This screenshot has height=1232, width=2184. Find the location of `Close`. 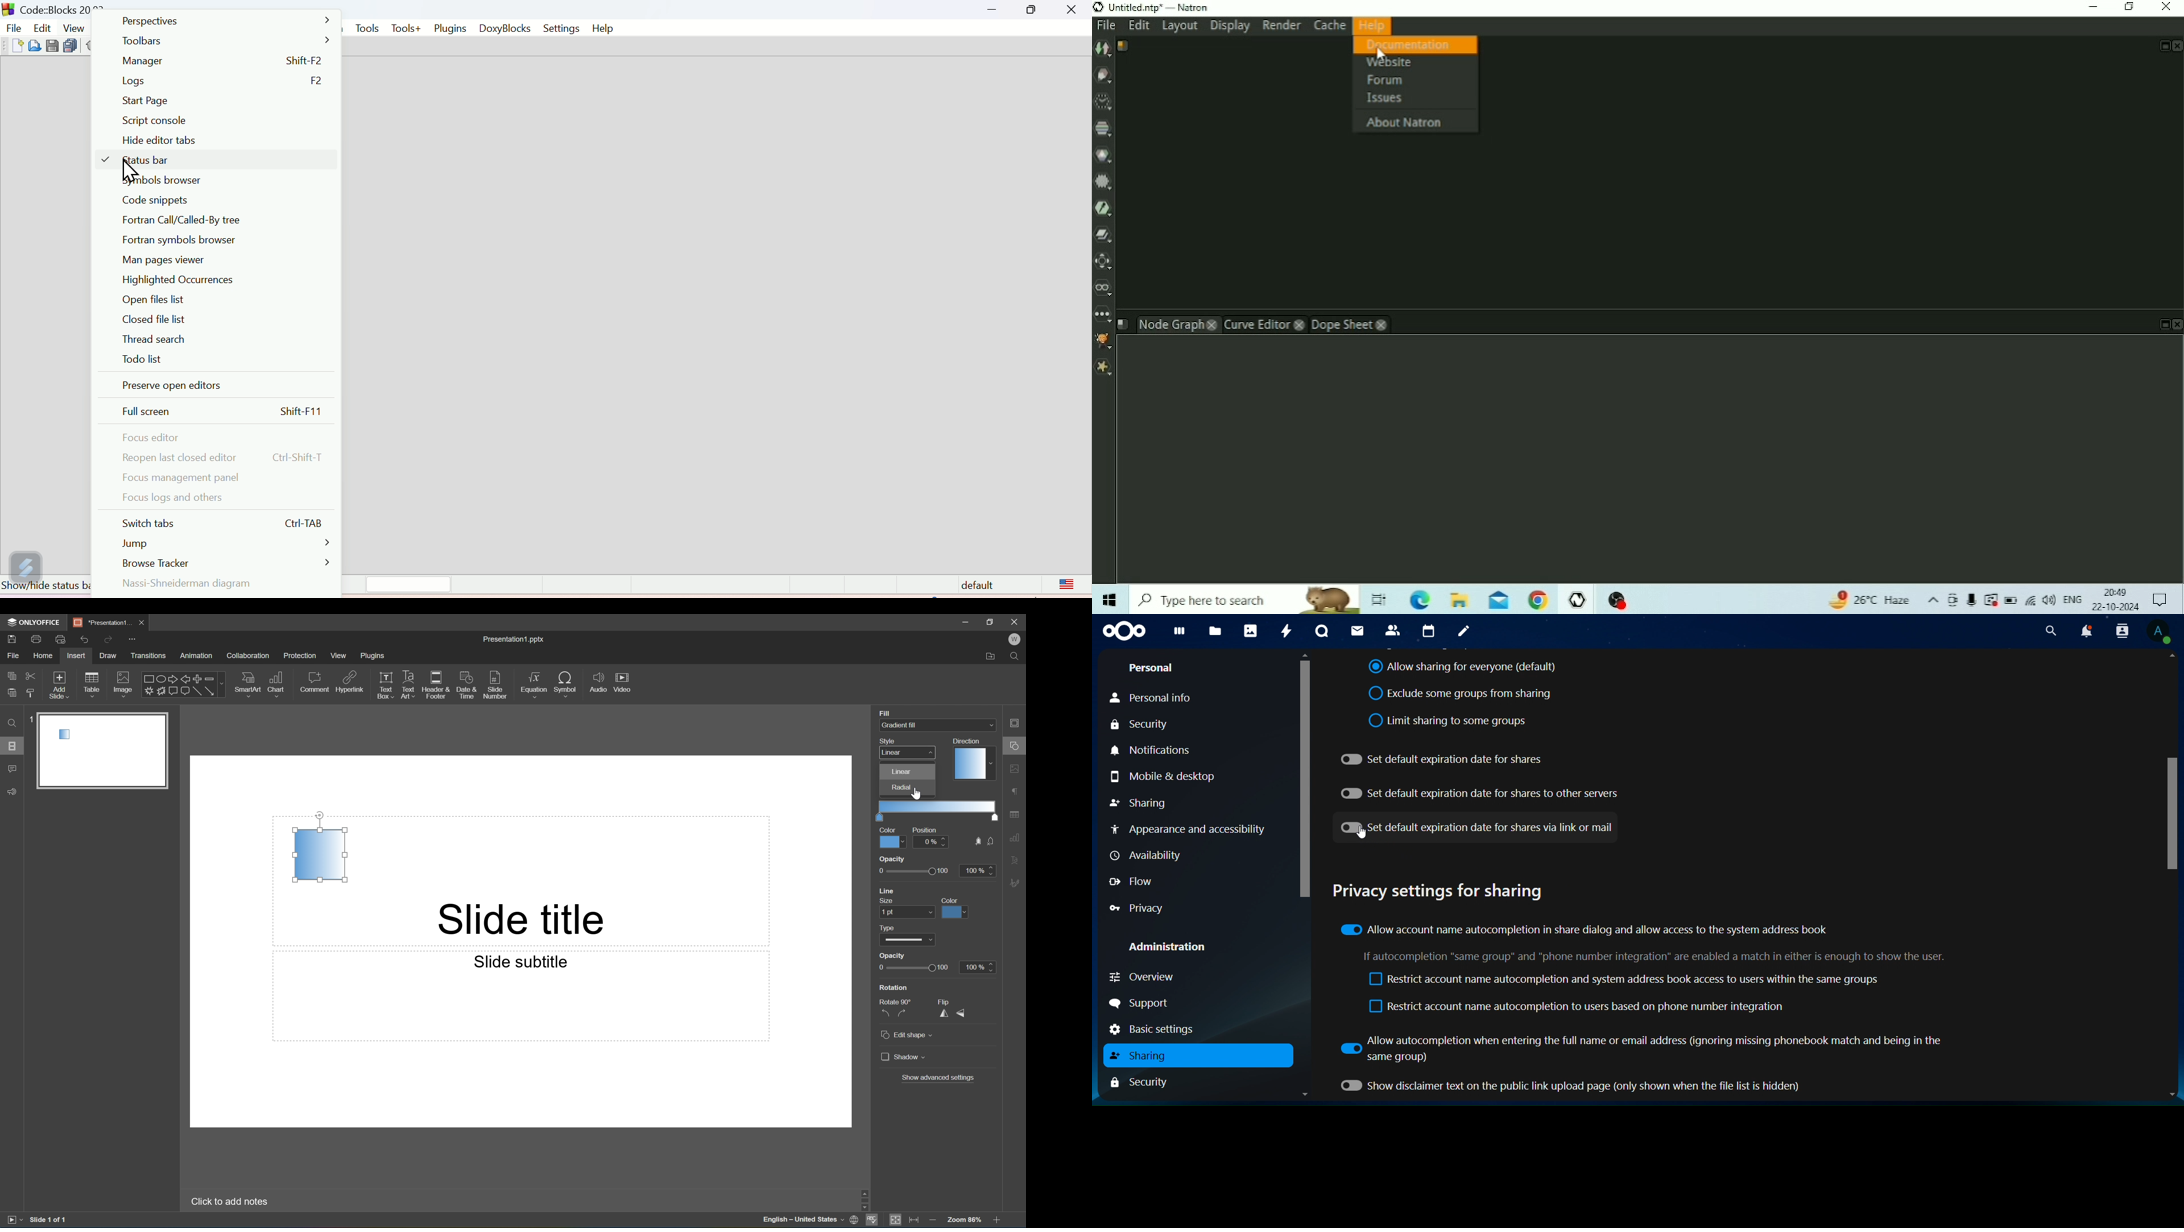

Close is located at coordinates (1017, 621).